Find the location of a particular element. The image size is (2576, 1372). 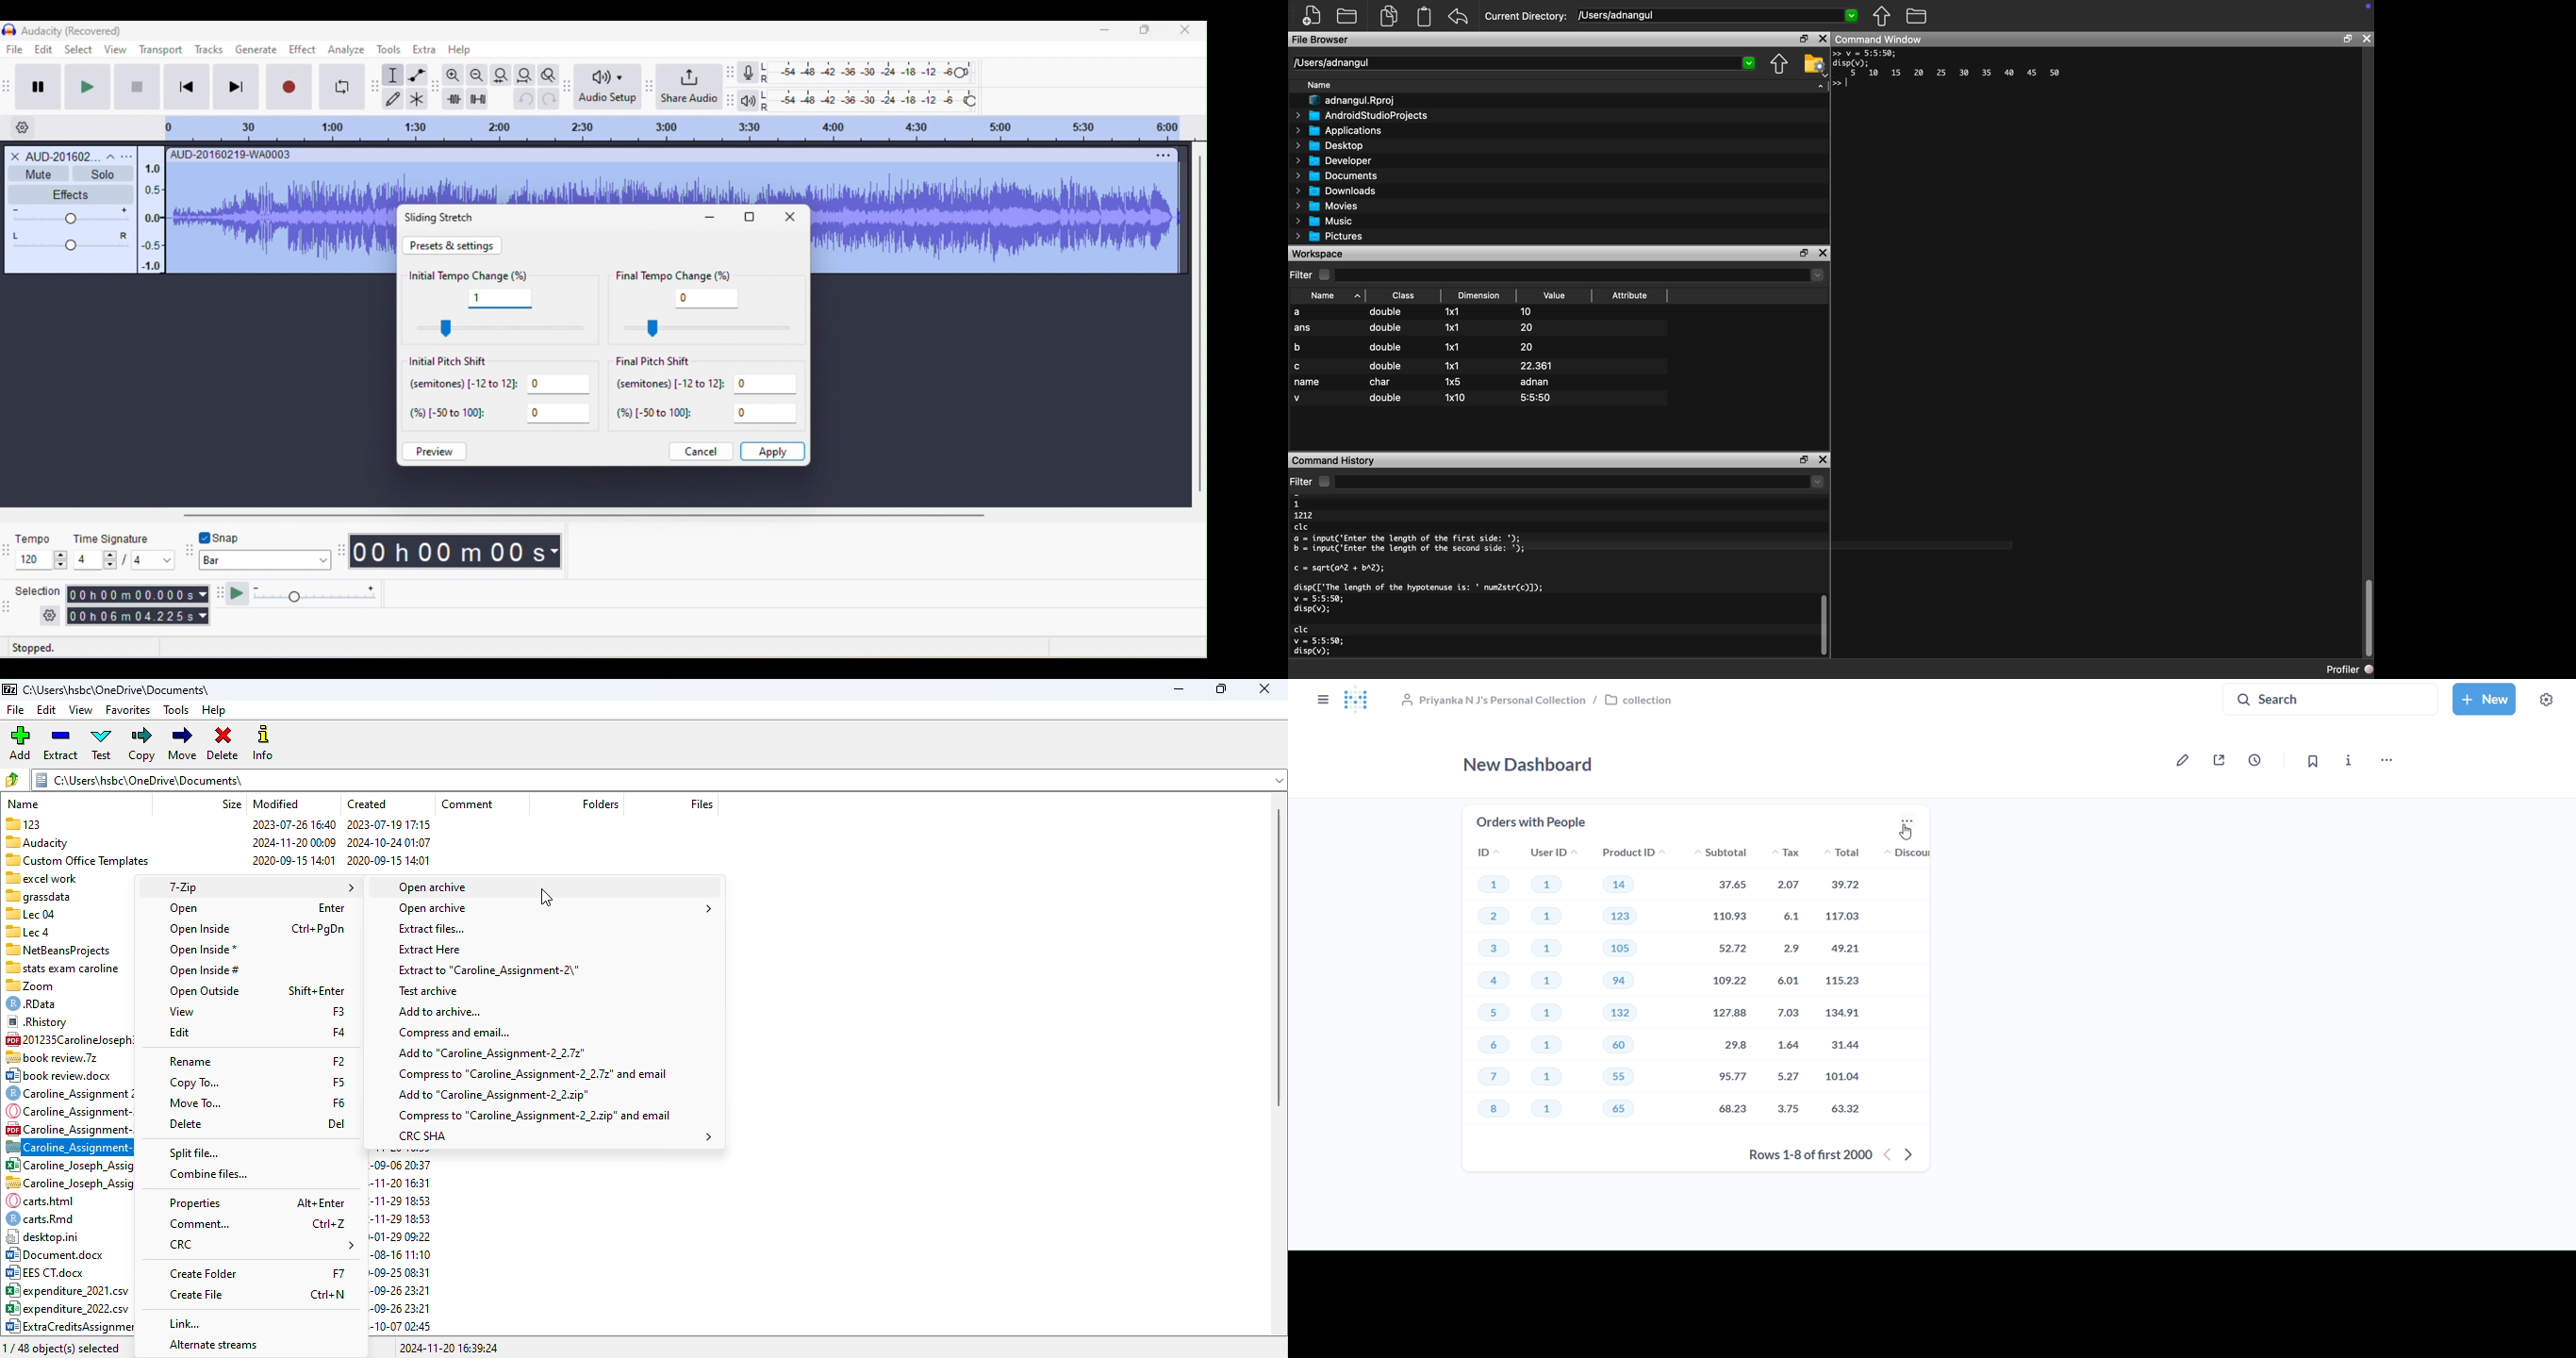

double is located at coordinates (1388, 347).